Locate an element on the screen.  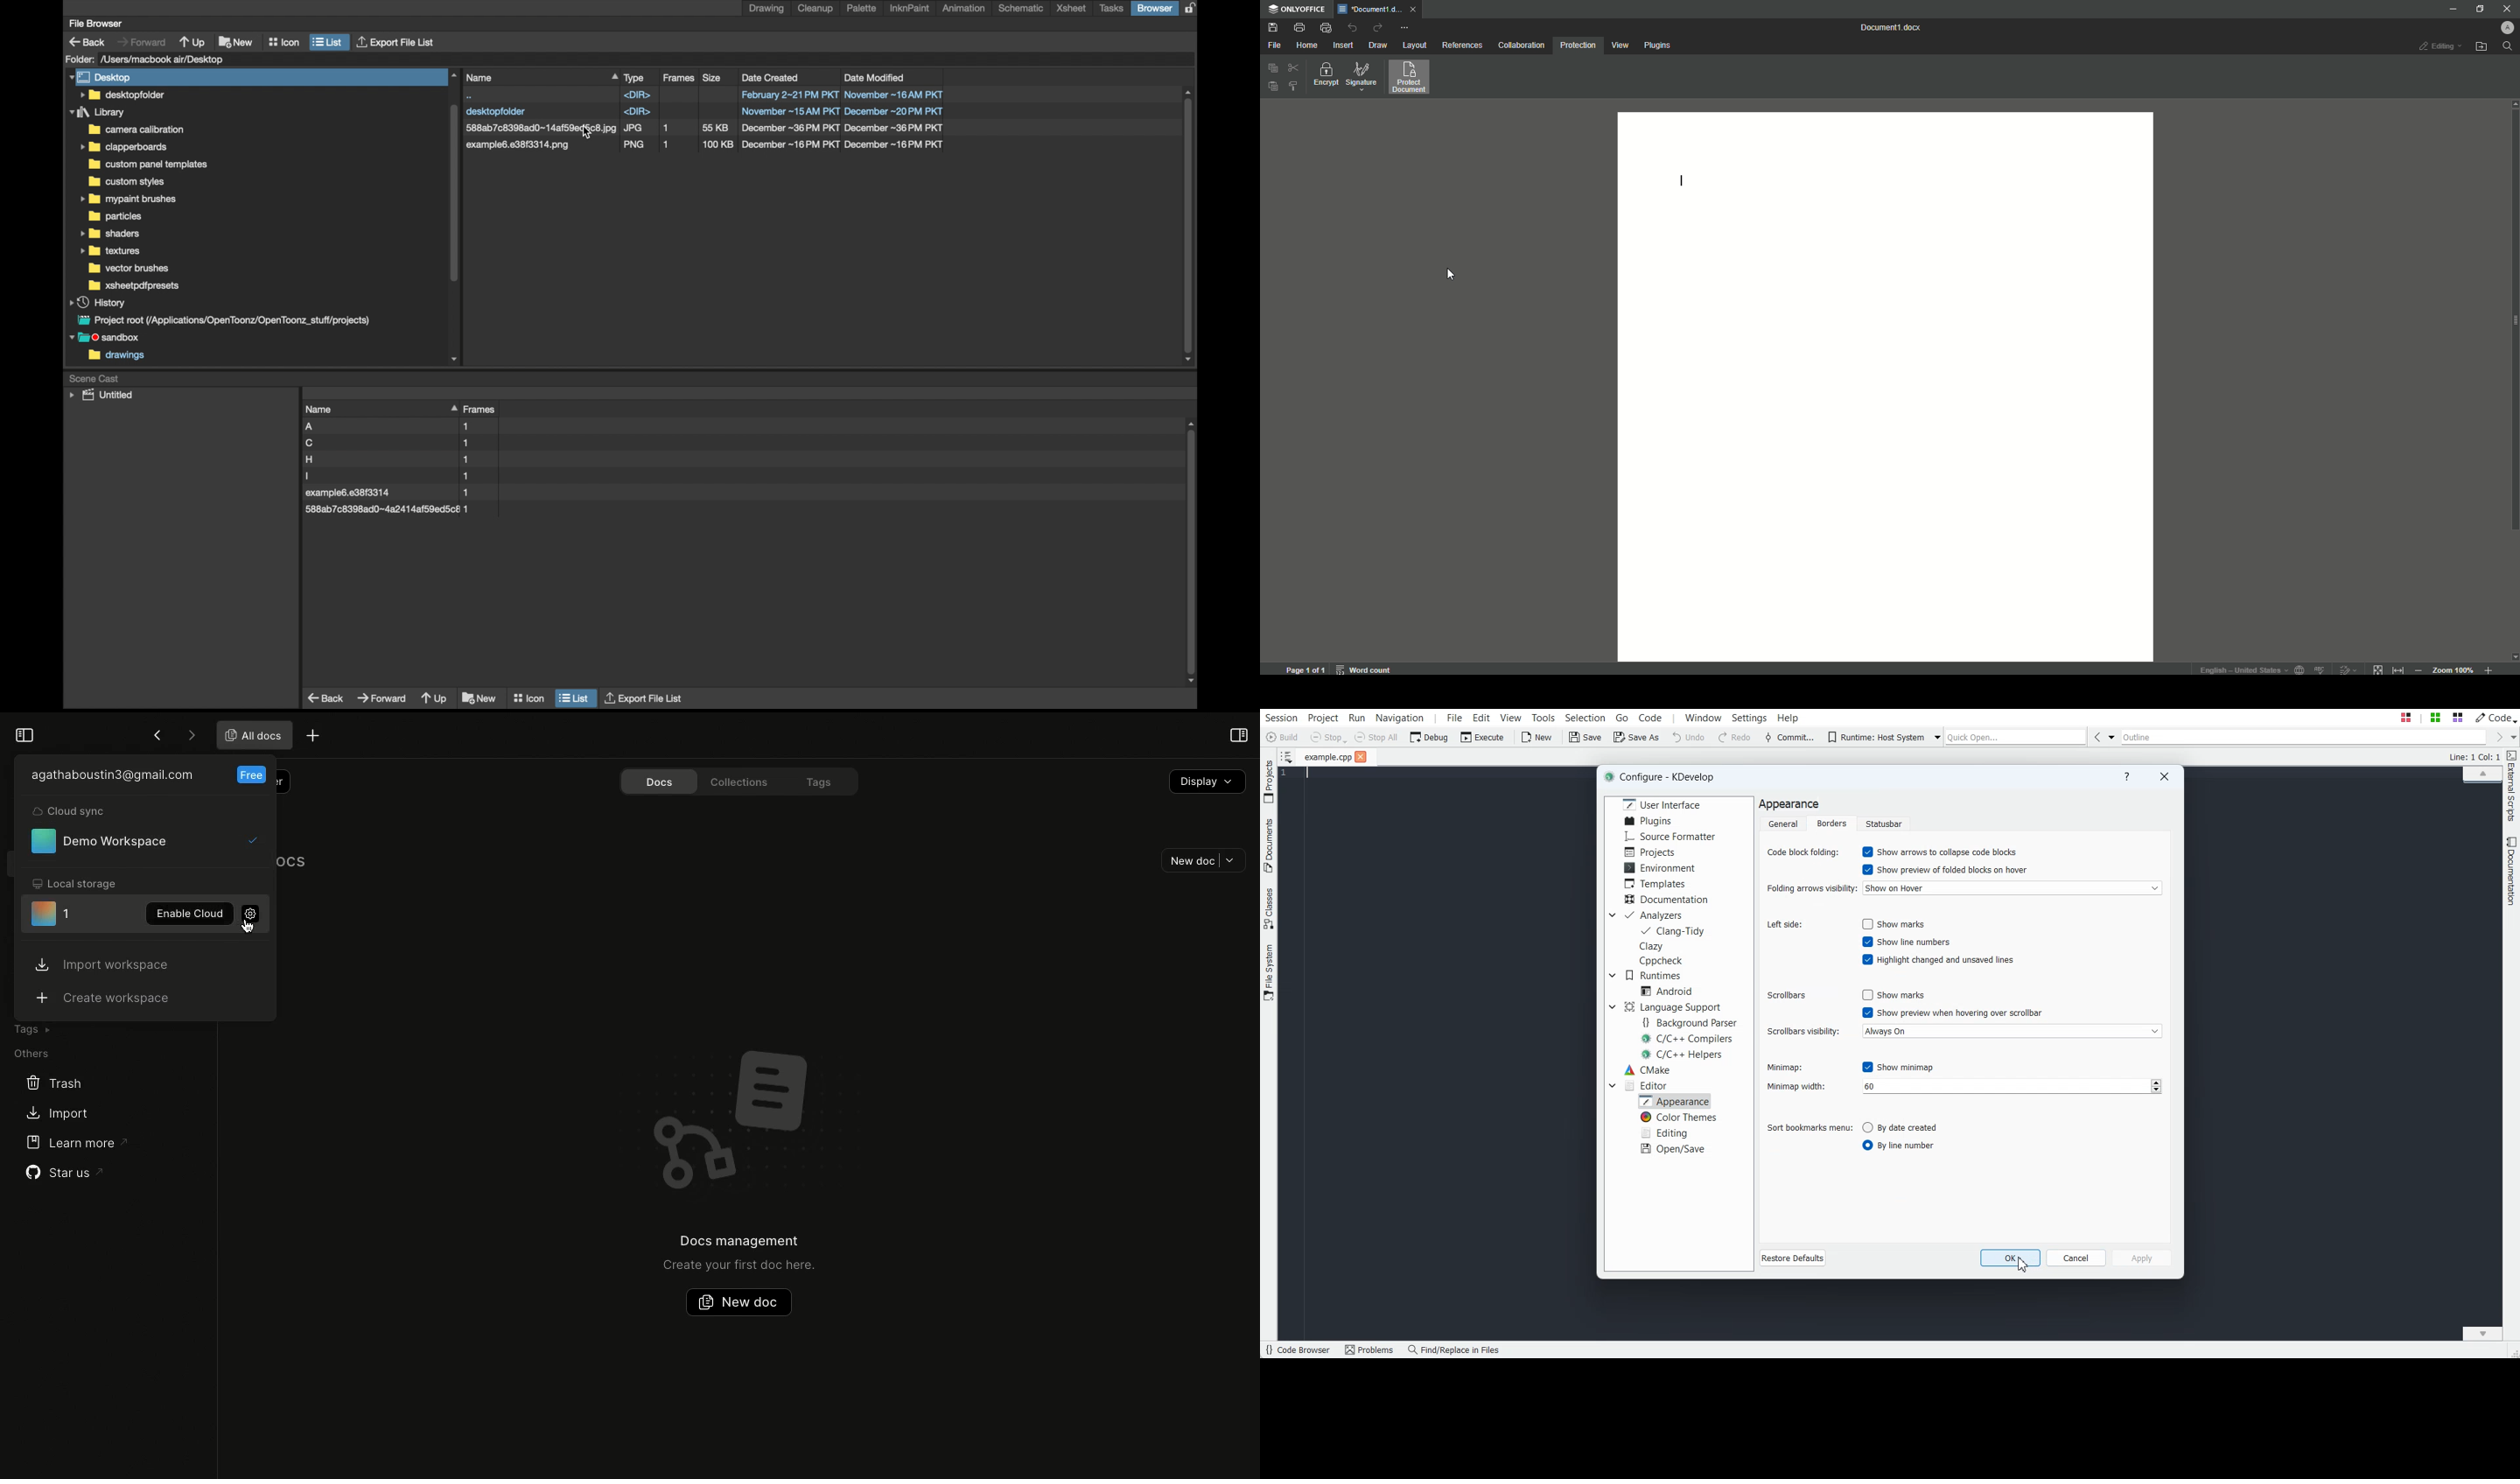
frames is located at coordinates (482, 410).